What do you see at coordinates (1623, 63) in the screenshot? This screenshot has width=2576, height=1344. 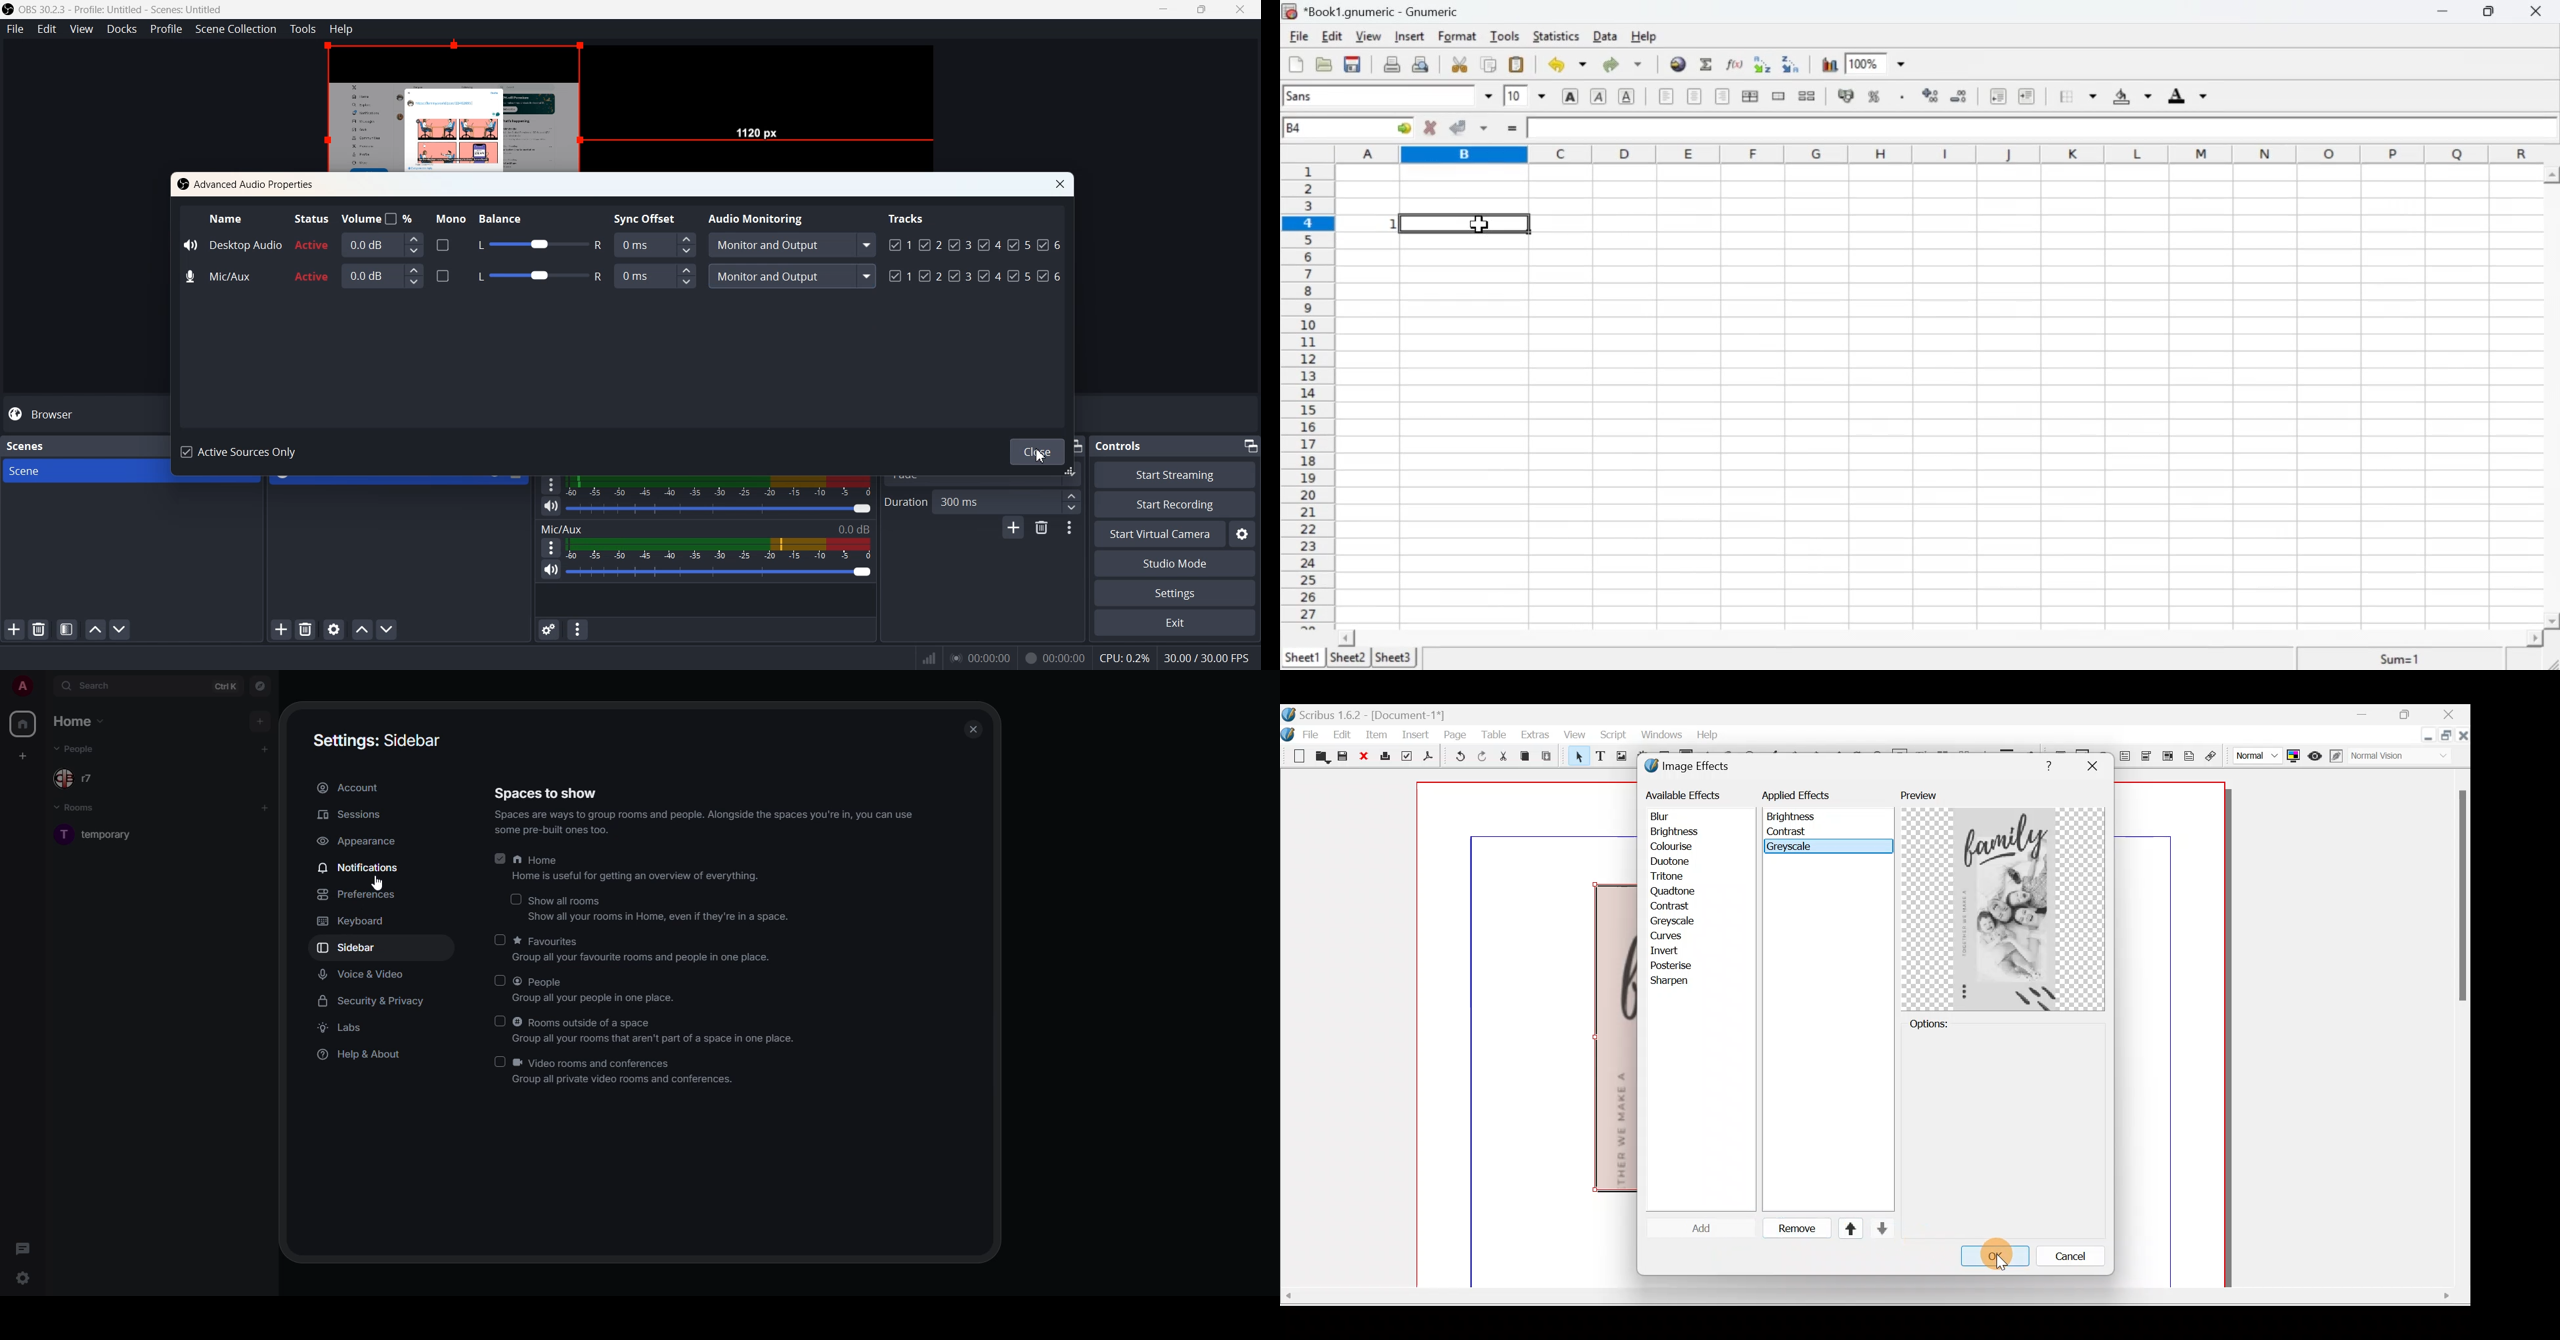 I see `Redo` at bounding box center [1623, 63].